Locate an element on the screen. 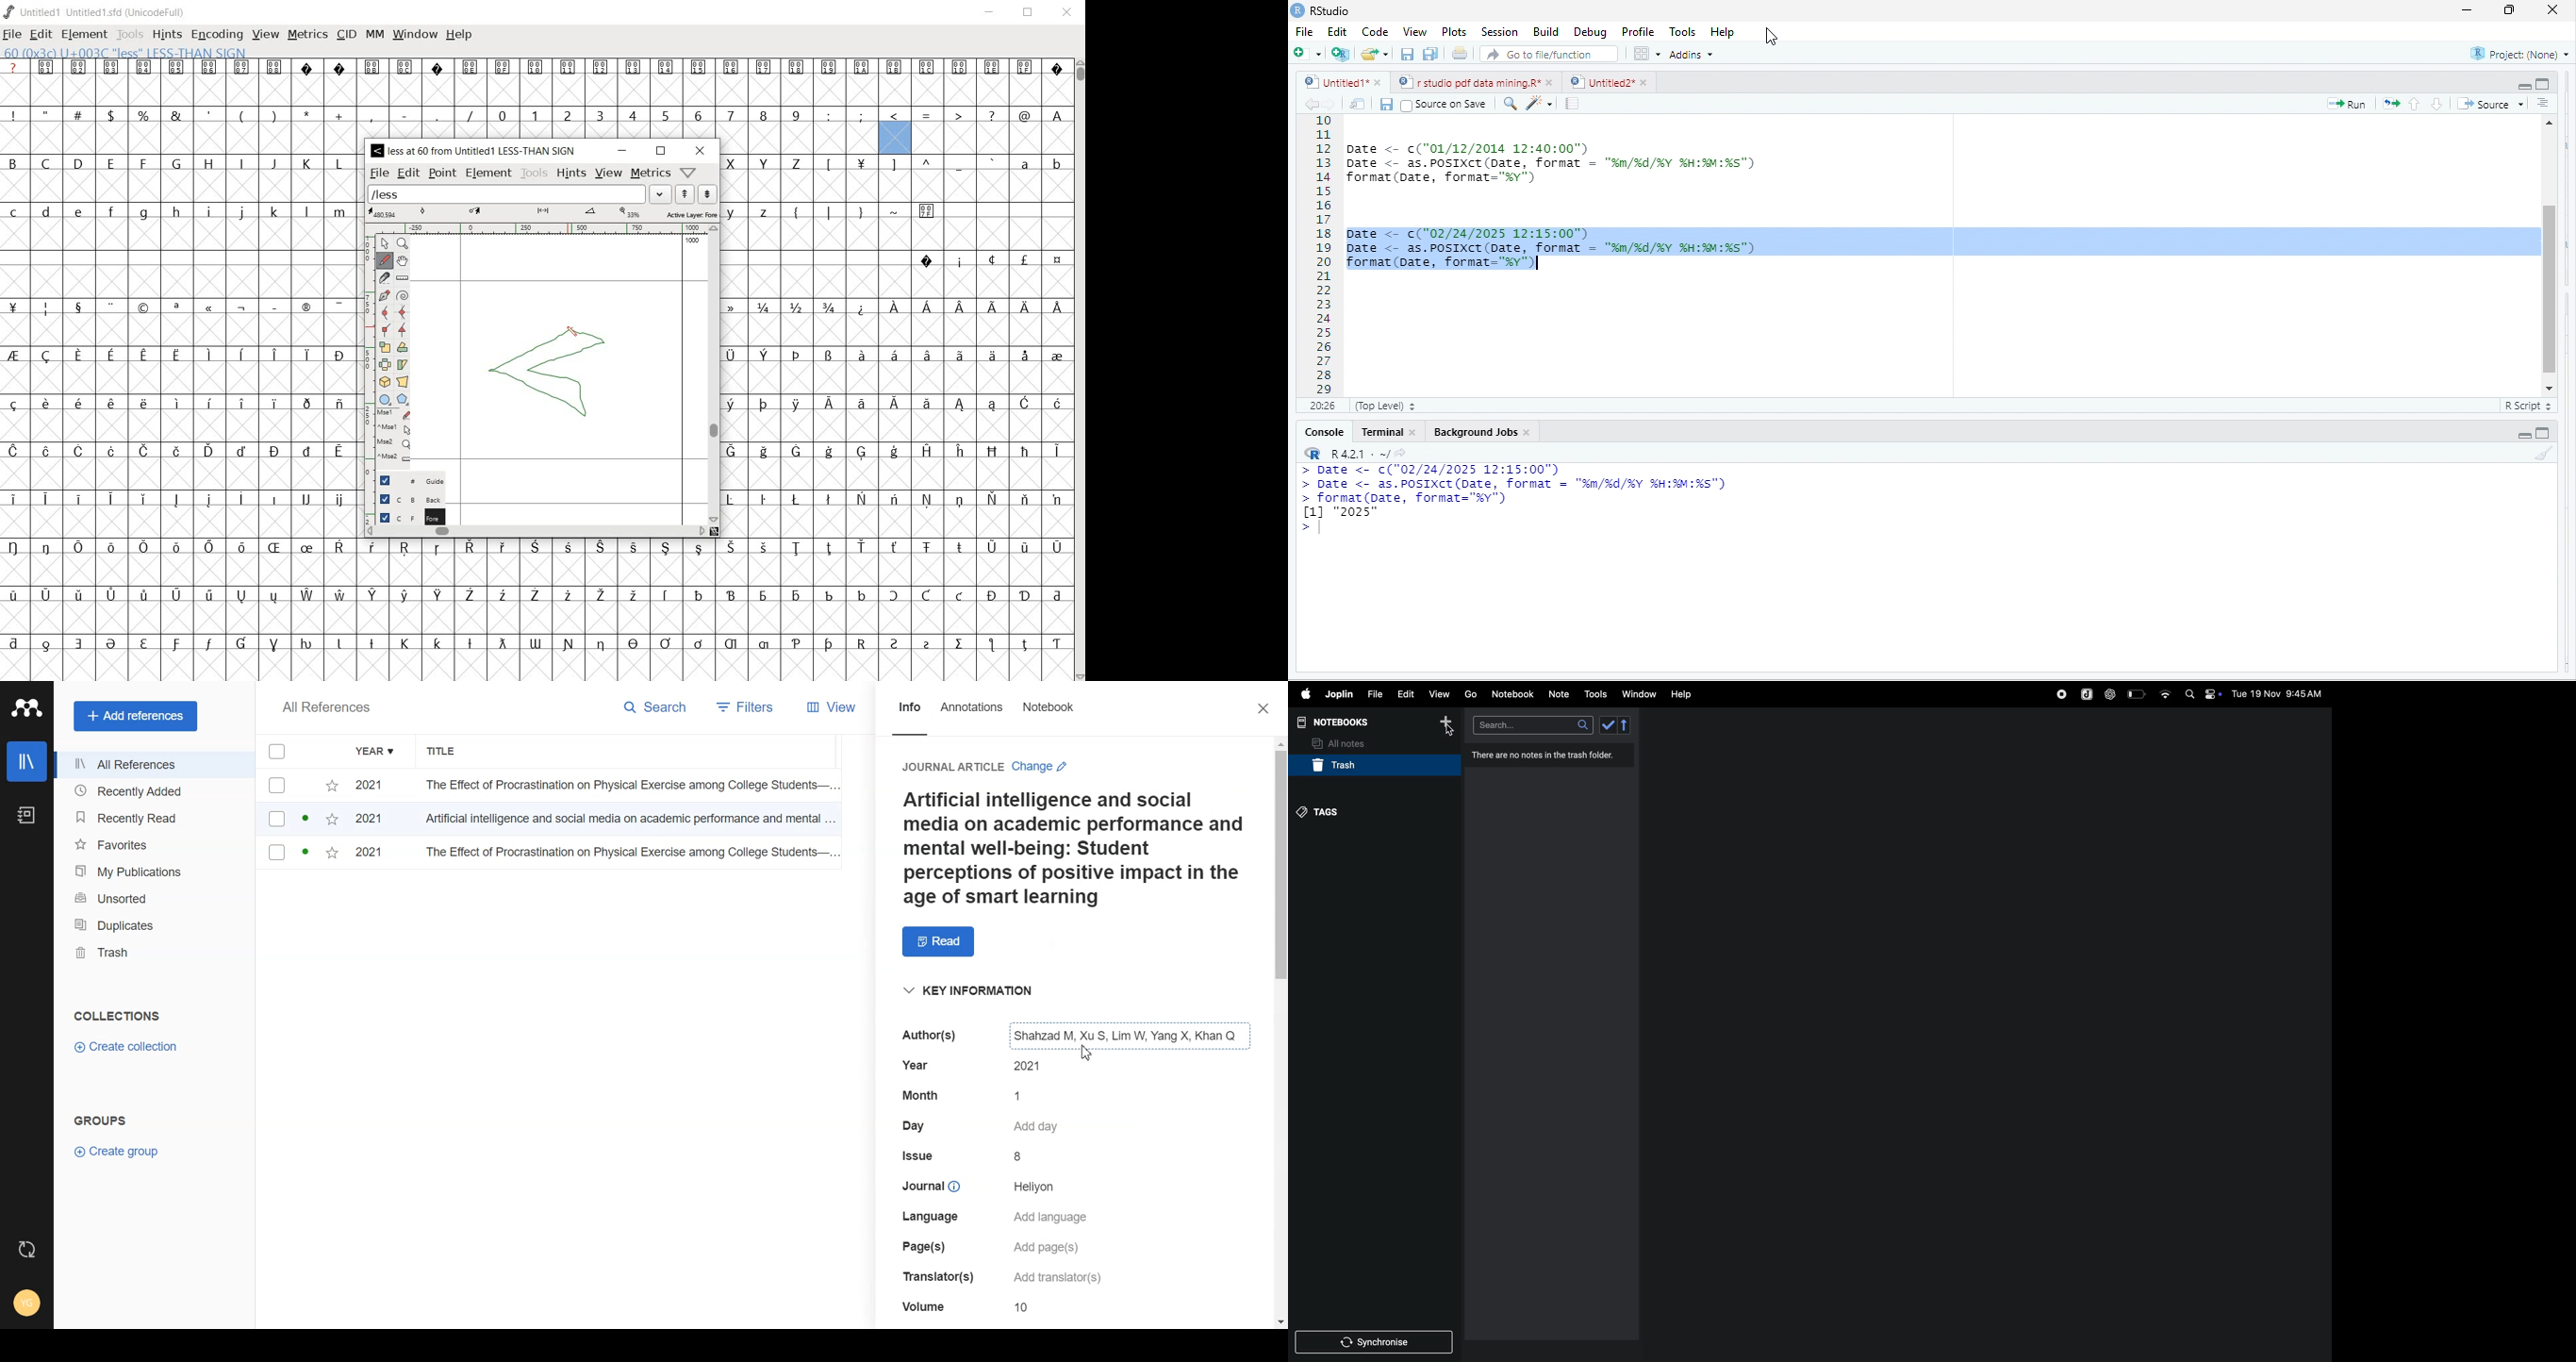  add a curve point always either horizontal or vertical is located at coordinates (401, 311).